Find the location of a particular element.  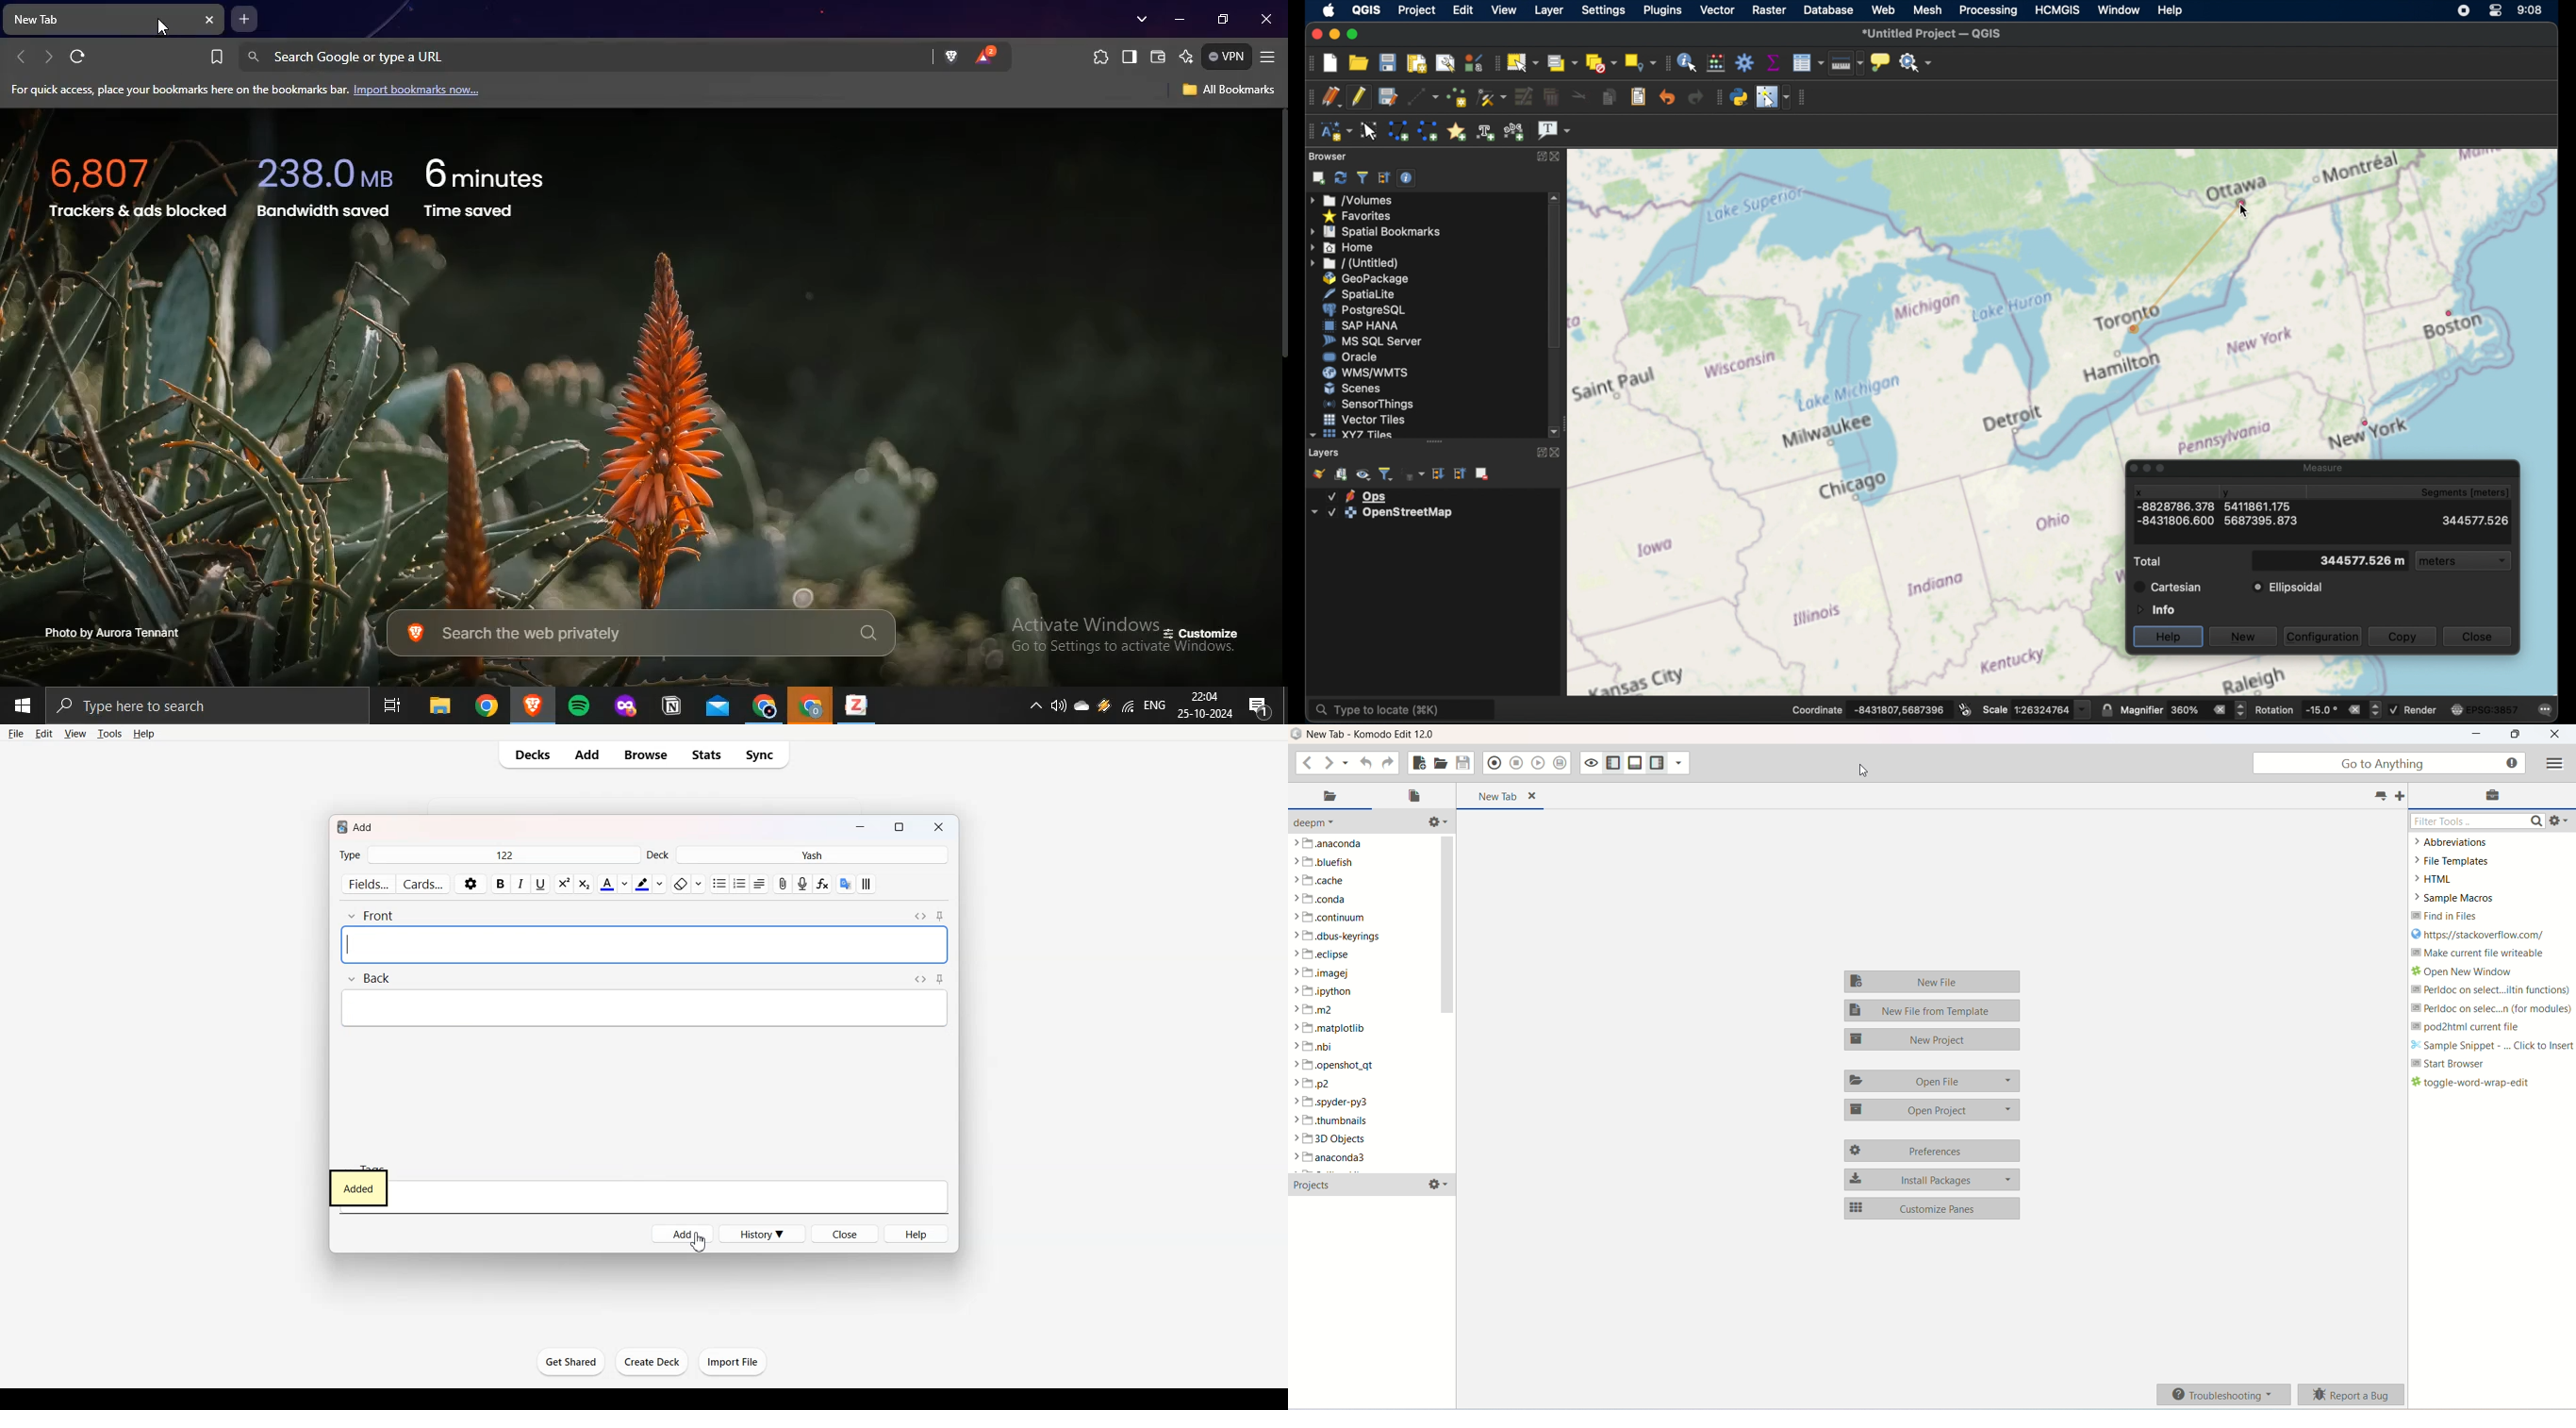

vpn is located at coordinates (1227, 56).